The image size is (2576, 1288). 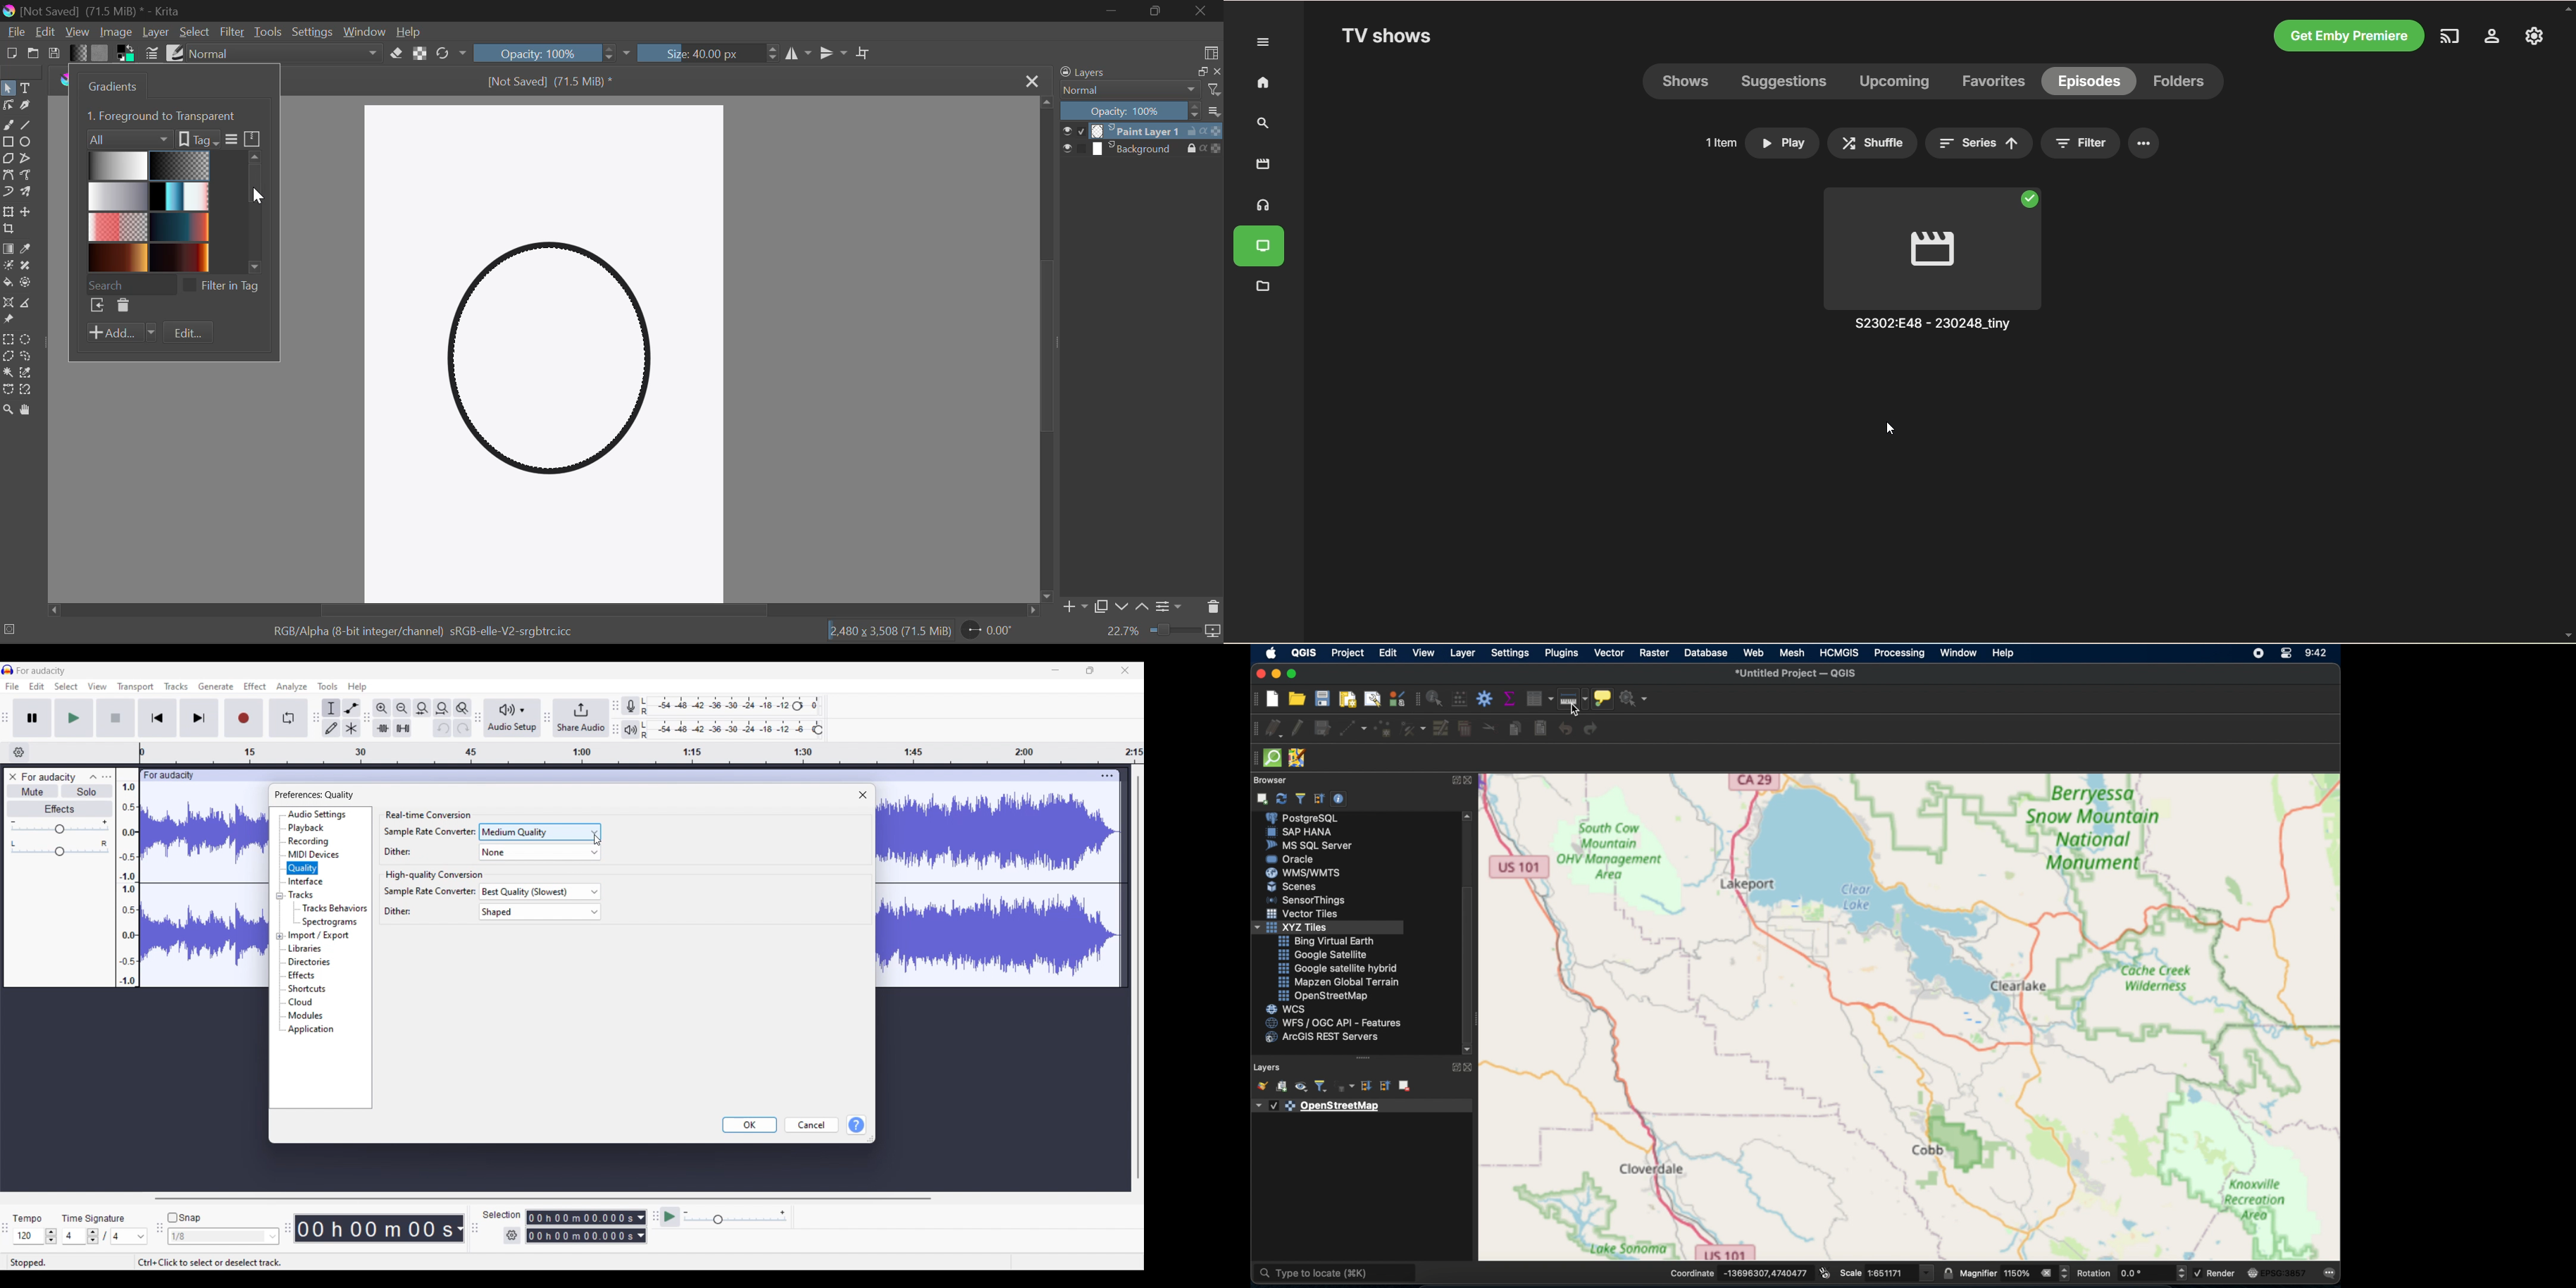 What do you see at coordinates (1273, 779) in the screenshot?
I see `browser` at bounding box center [1273, 779].